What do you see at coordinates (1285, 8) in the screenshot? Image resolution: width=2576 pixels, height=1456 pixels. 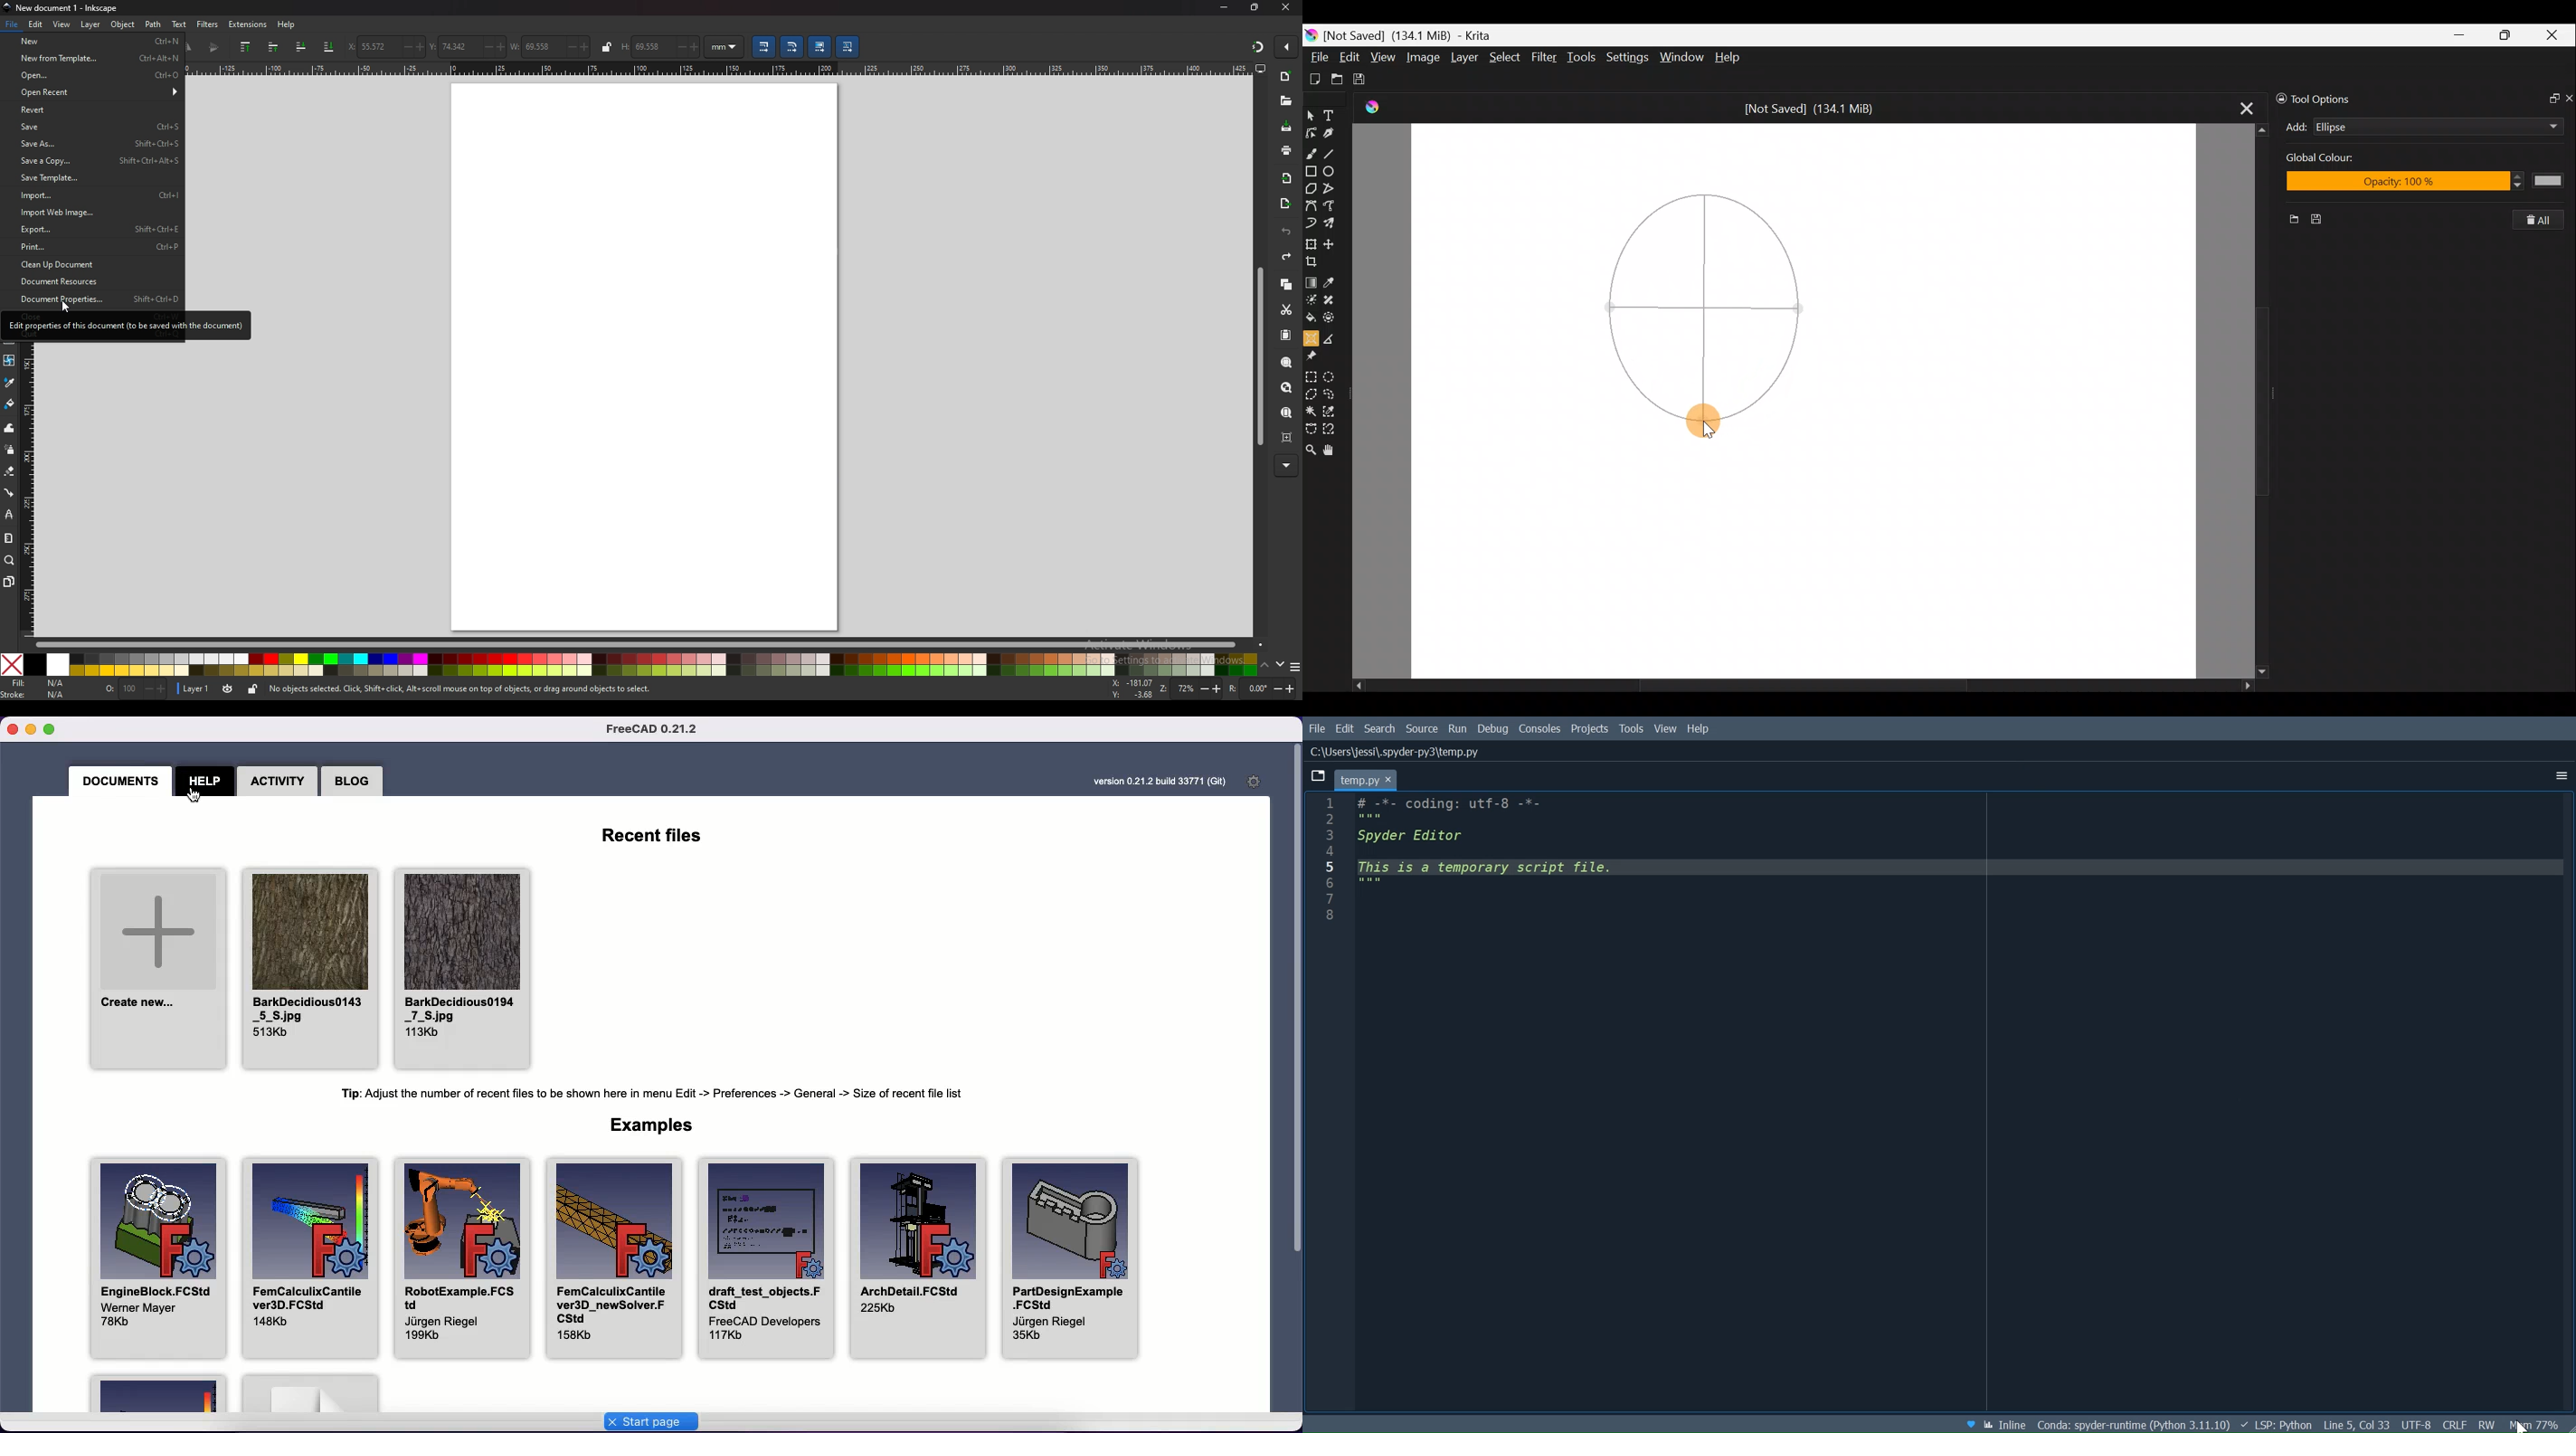 I see `close` at bounding box center [1285, 8].